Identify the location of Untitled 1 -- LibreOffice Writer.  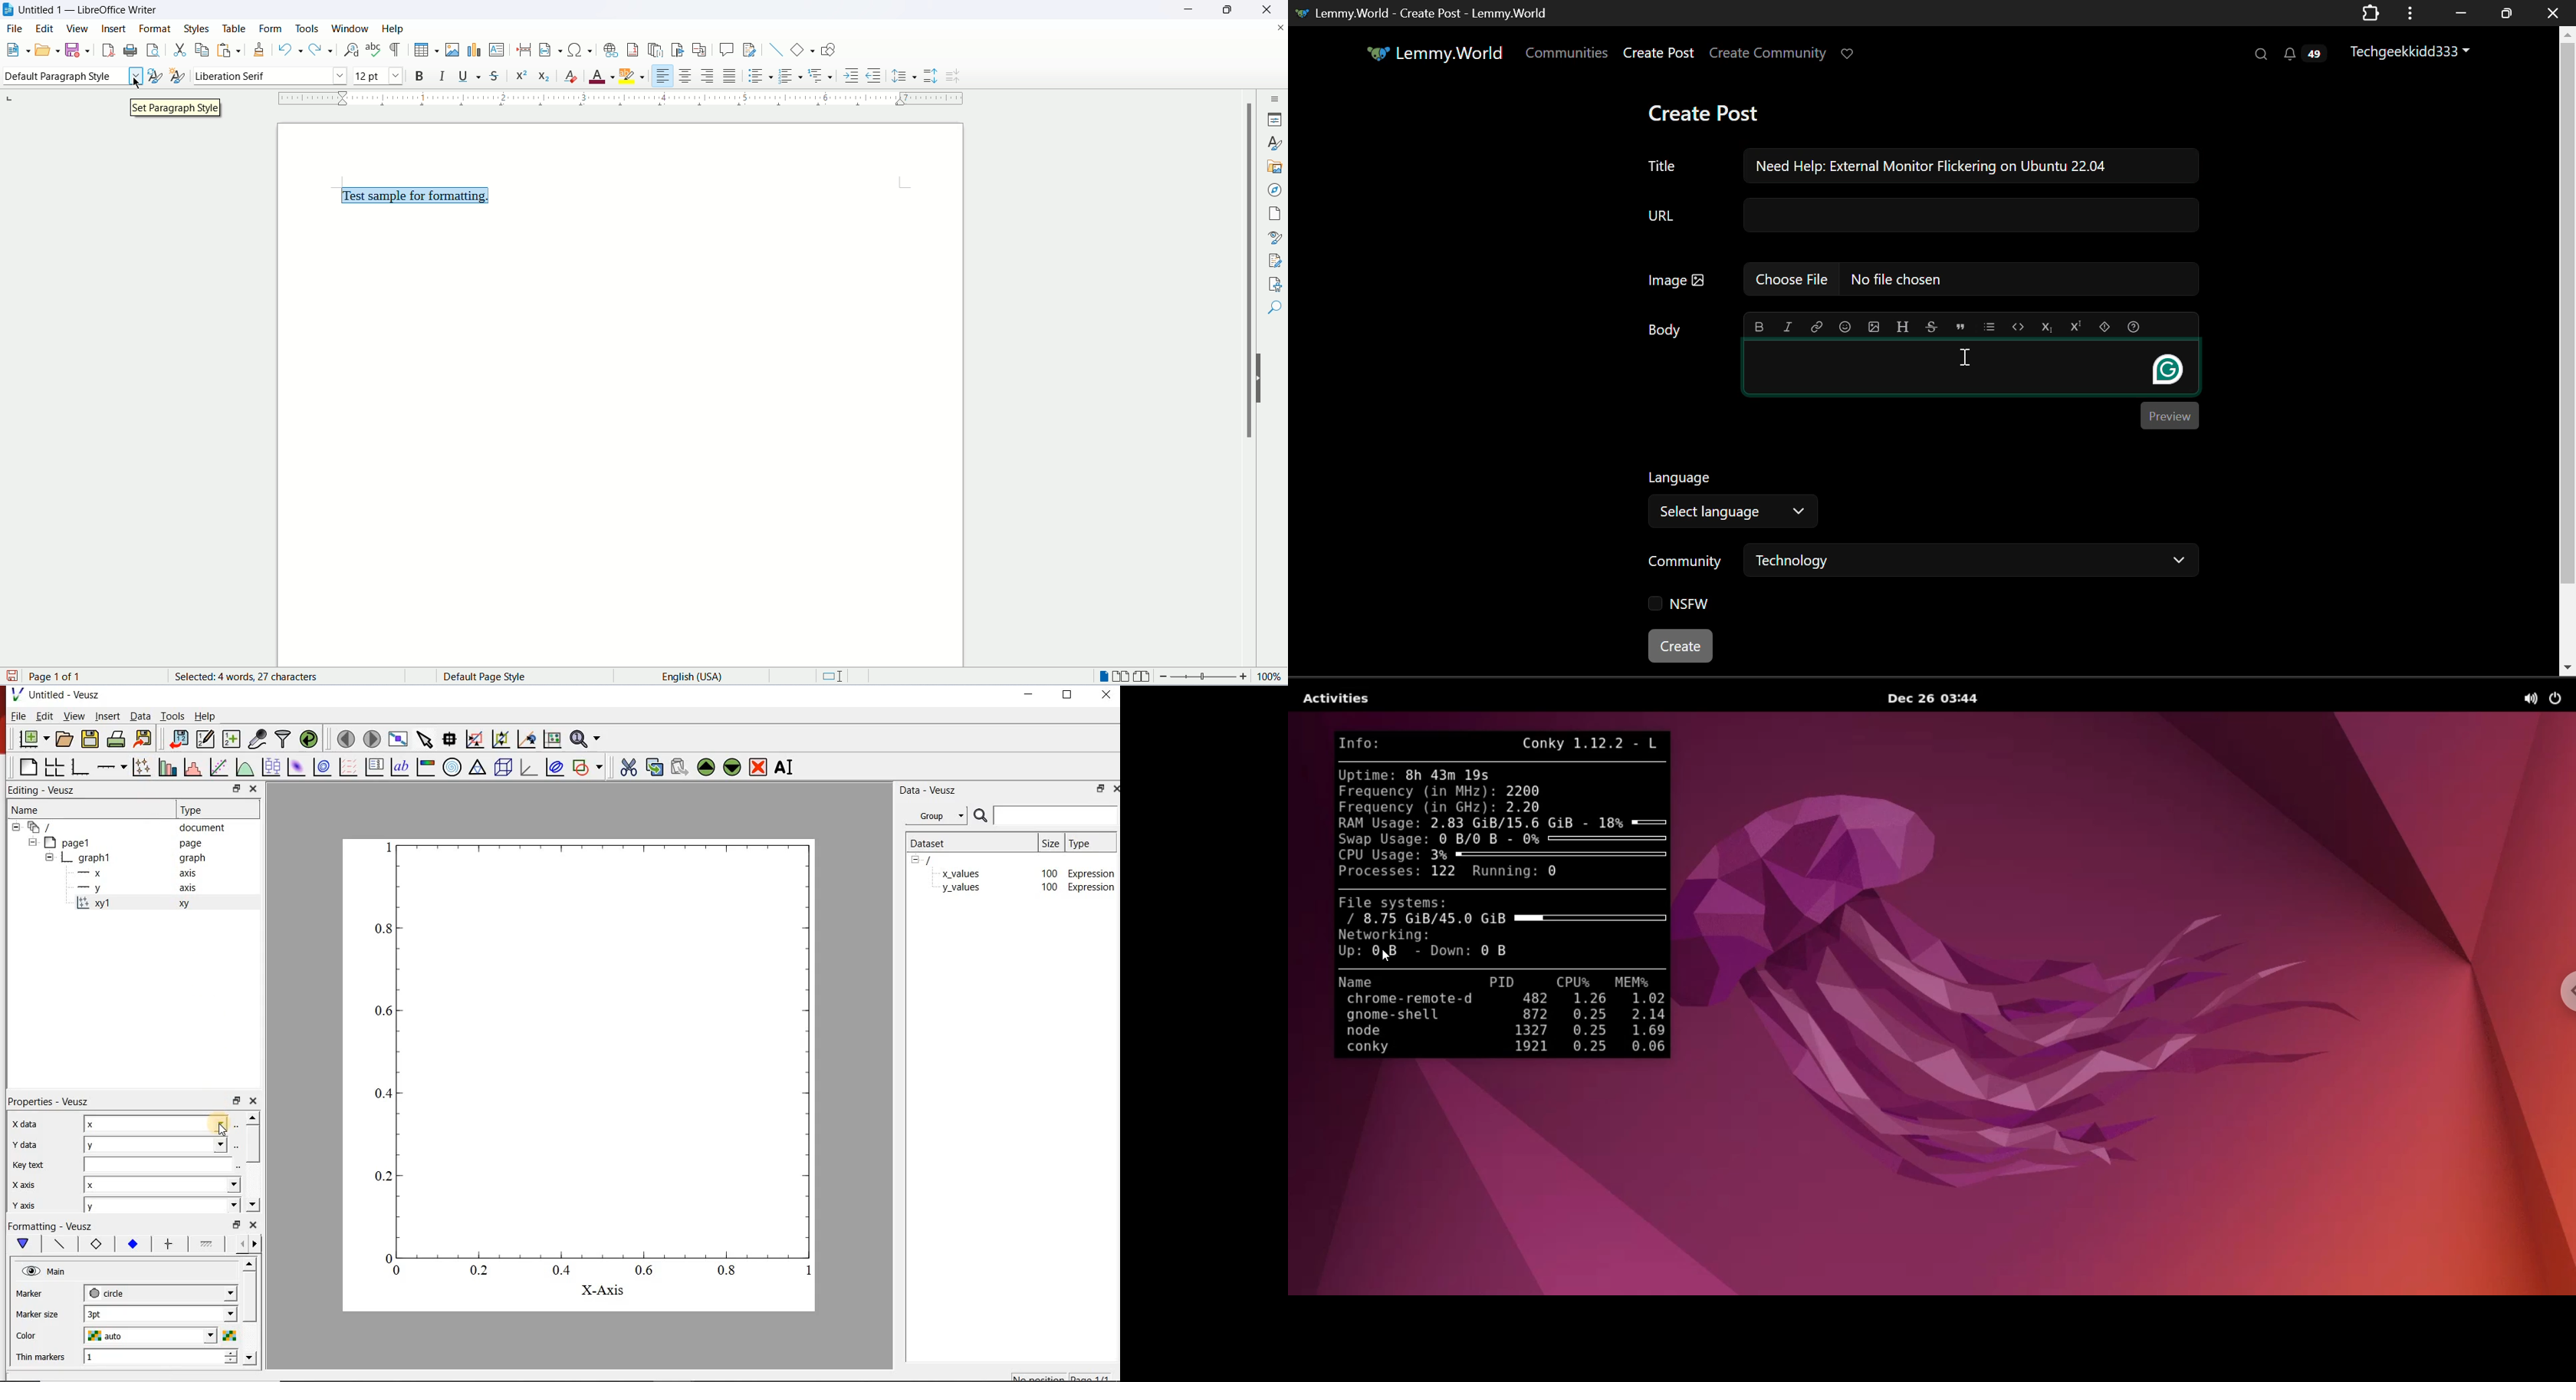
(90, 11).